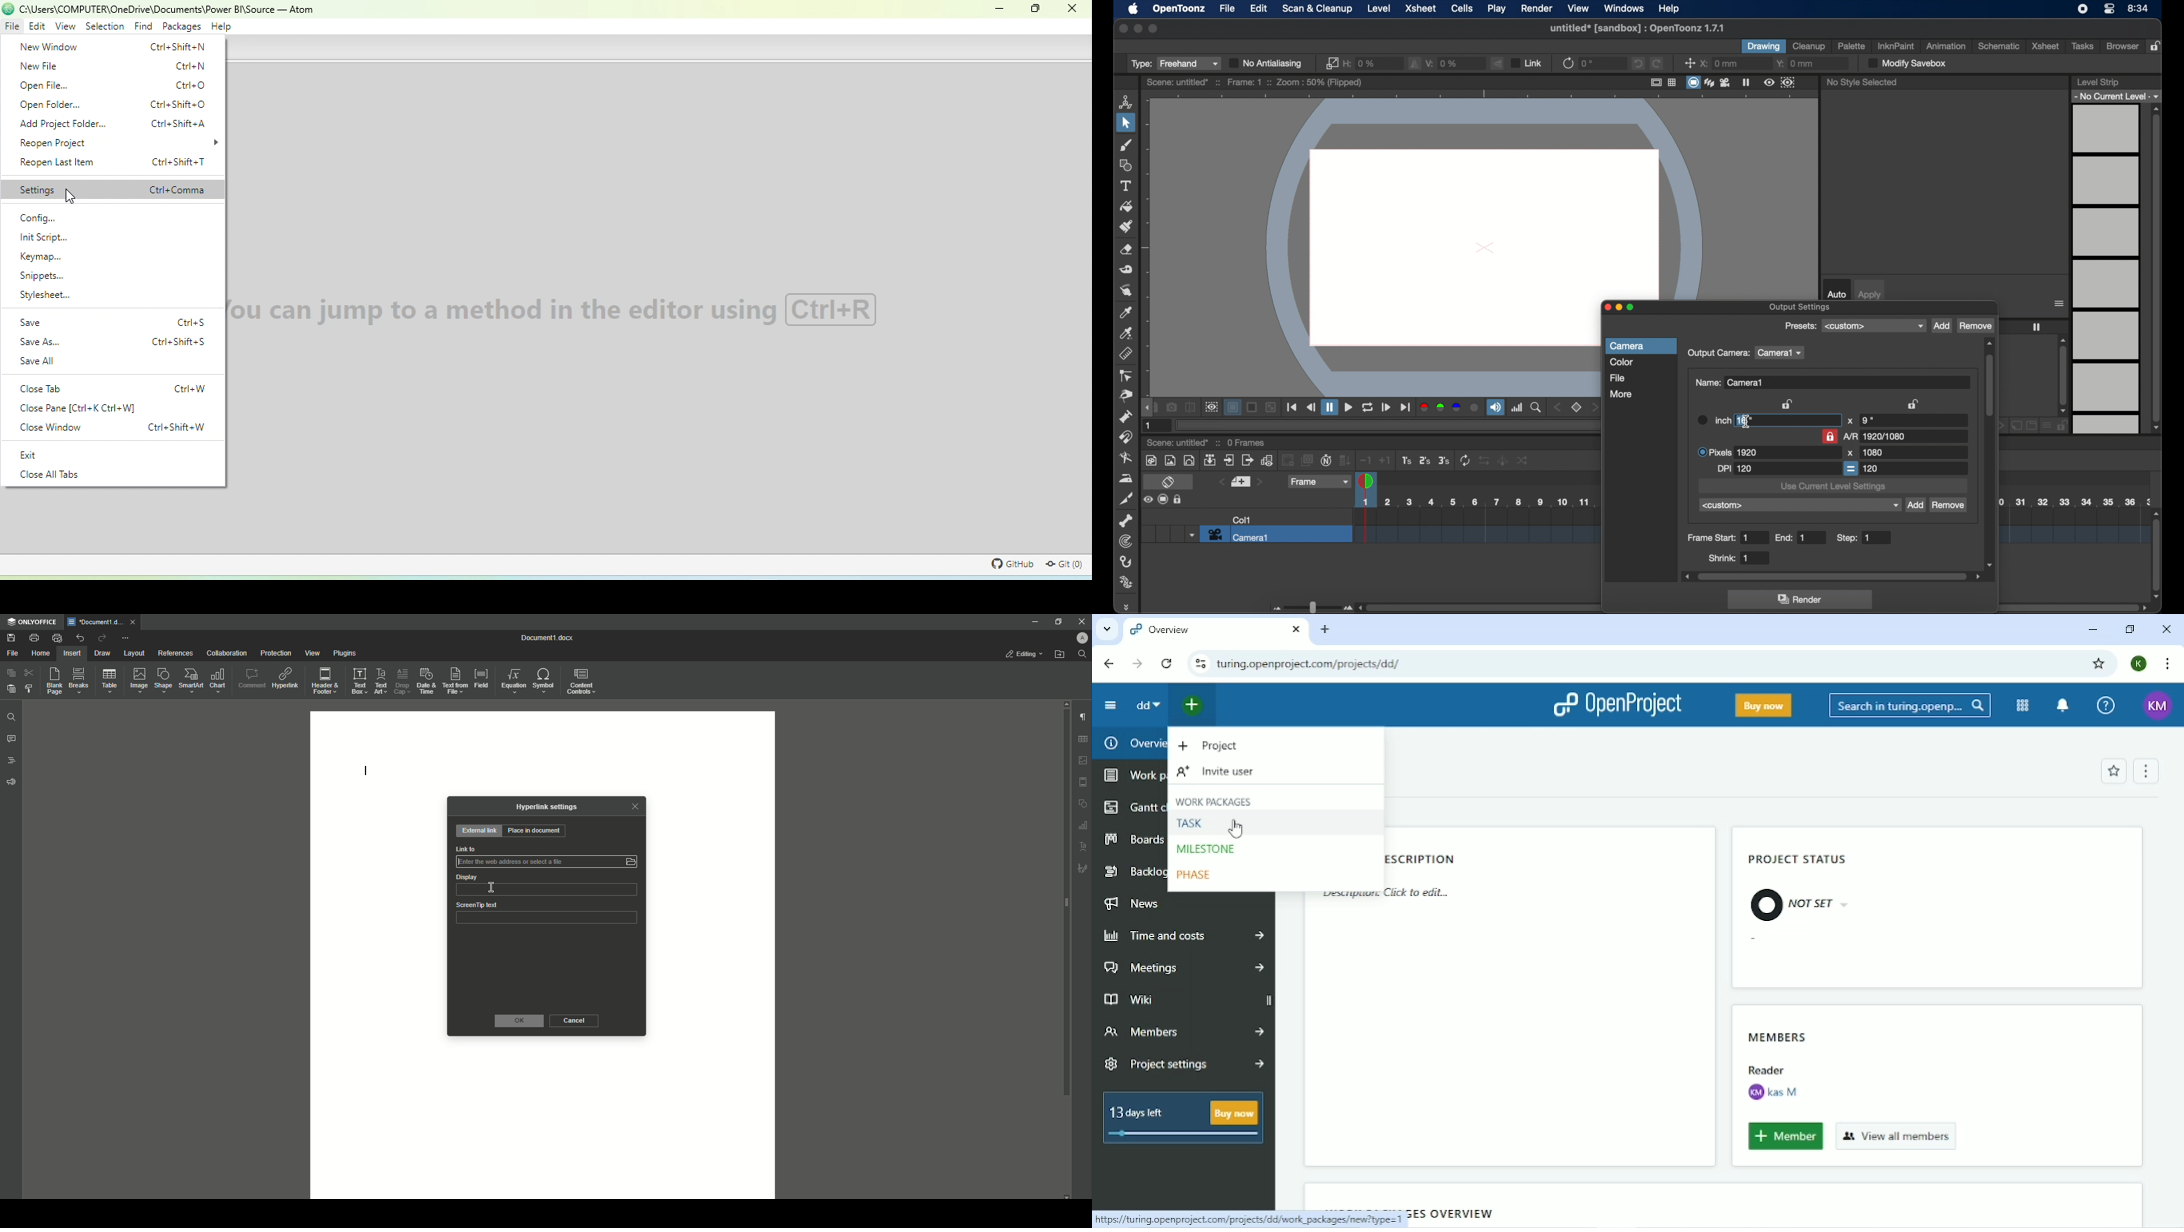  I want to click on , so click(1267, 460).